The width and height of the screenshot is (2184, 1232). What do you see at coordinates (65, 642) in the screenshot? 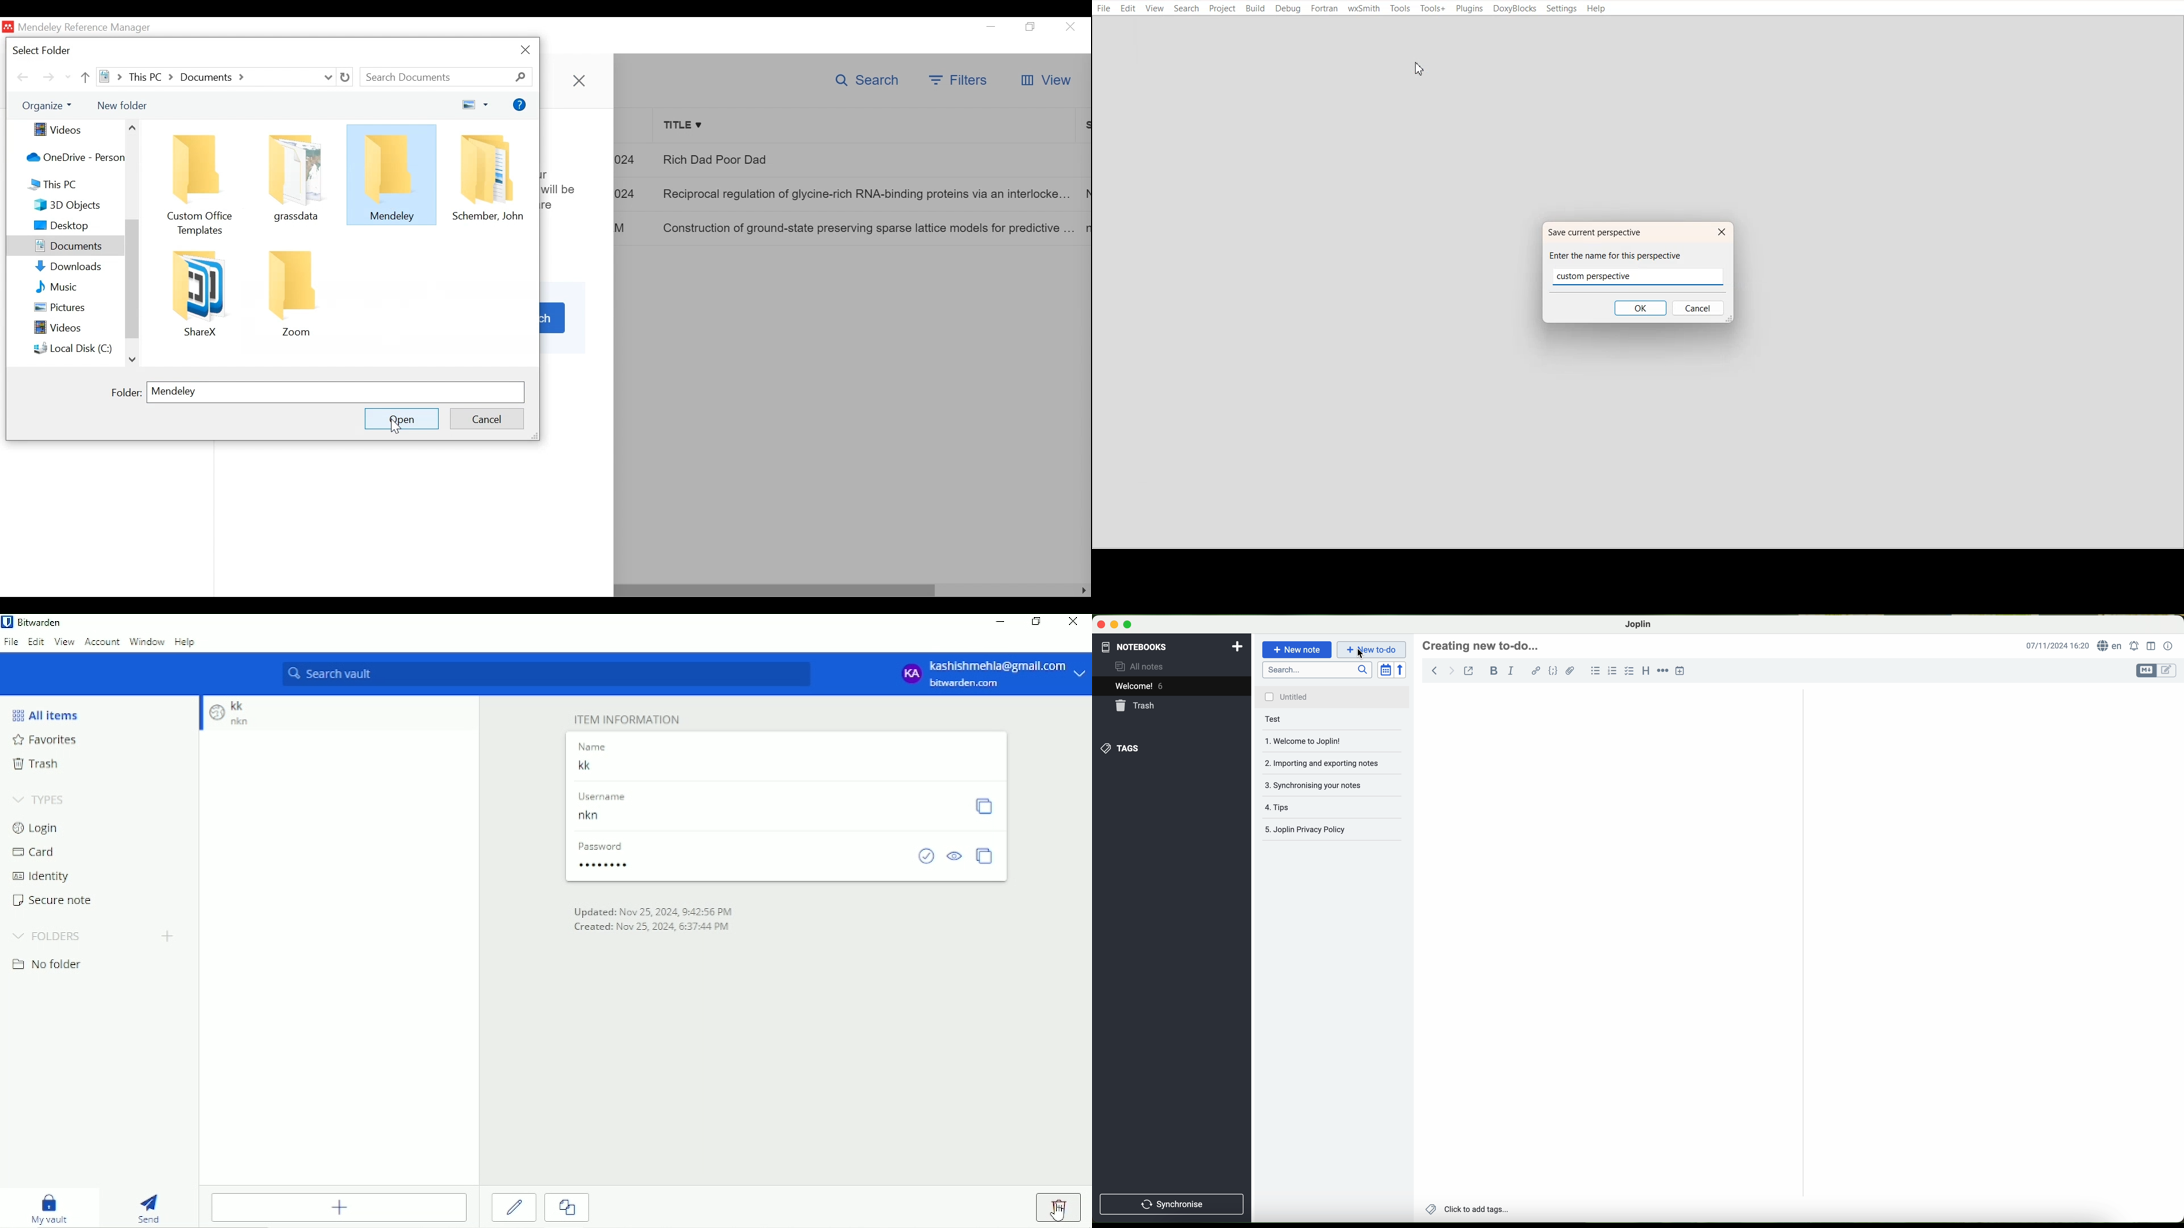
I see `View` at bounding box center [65, 642].